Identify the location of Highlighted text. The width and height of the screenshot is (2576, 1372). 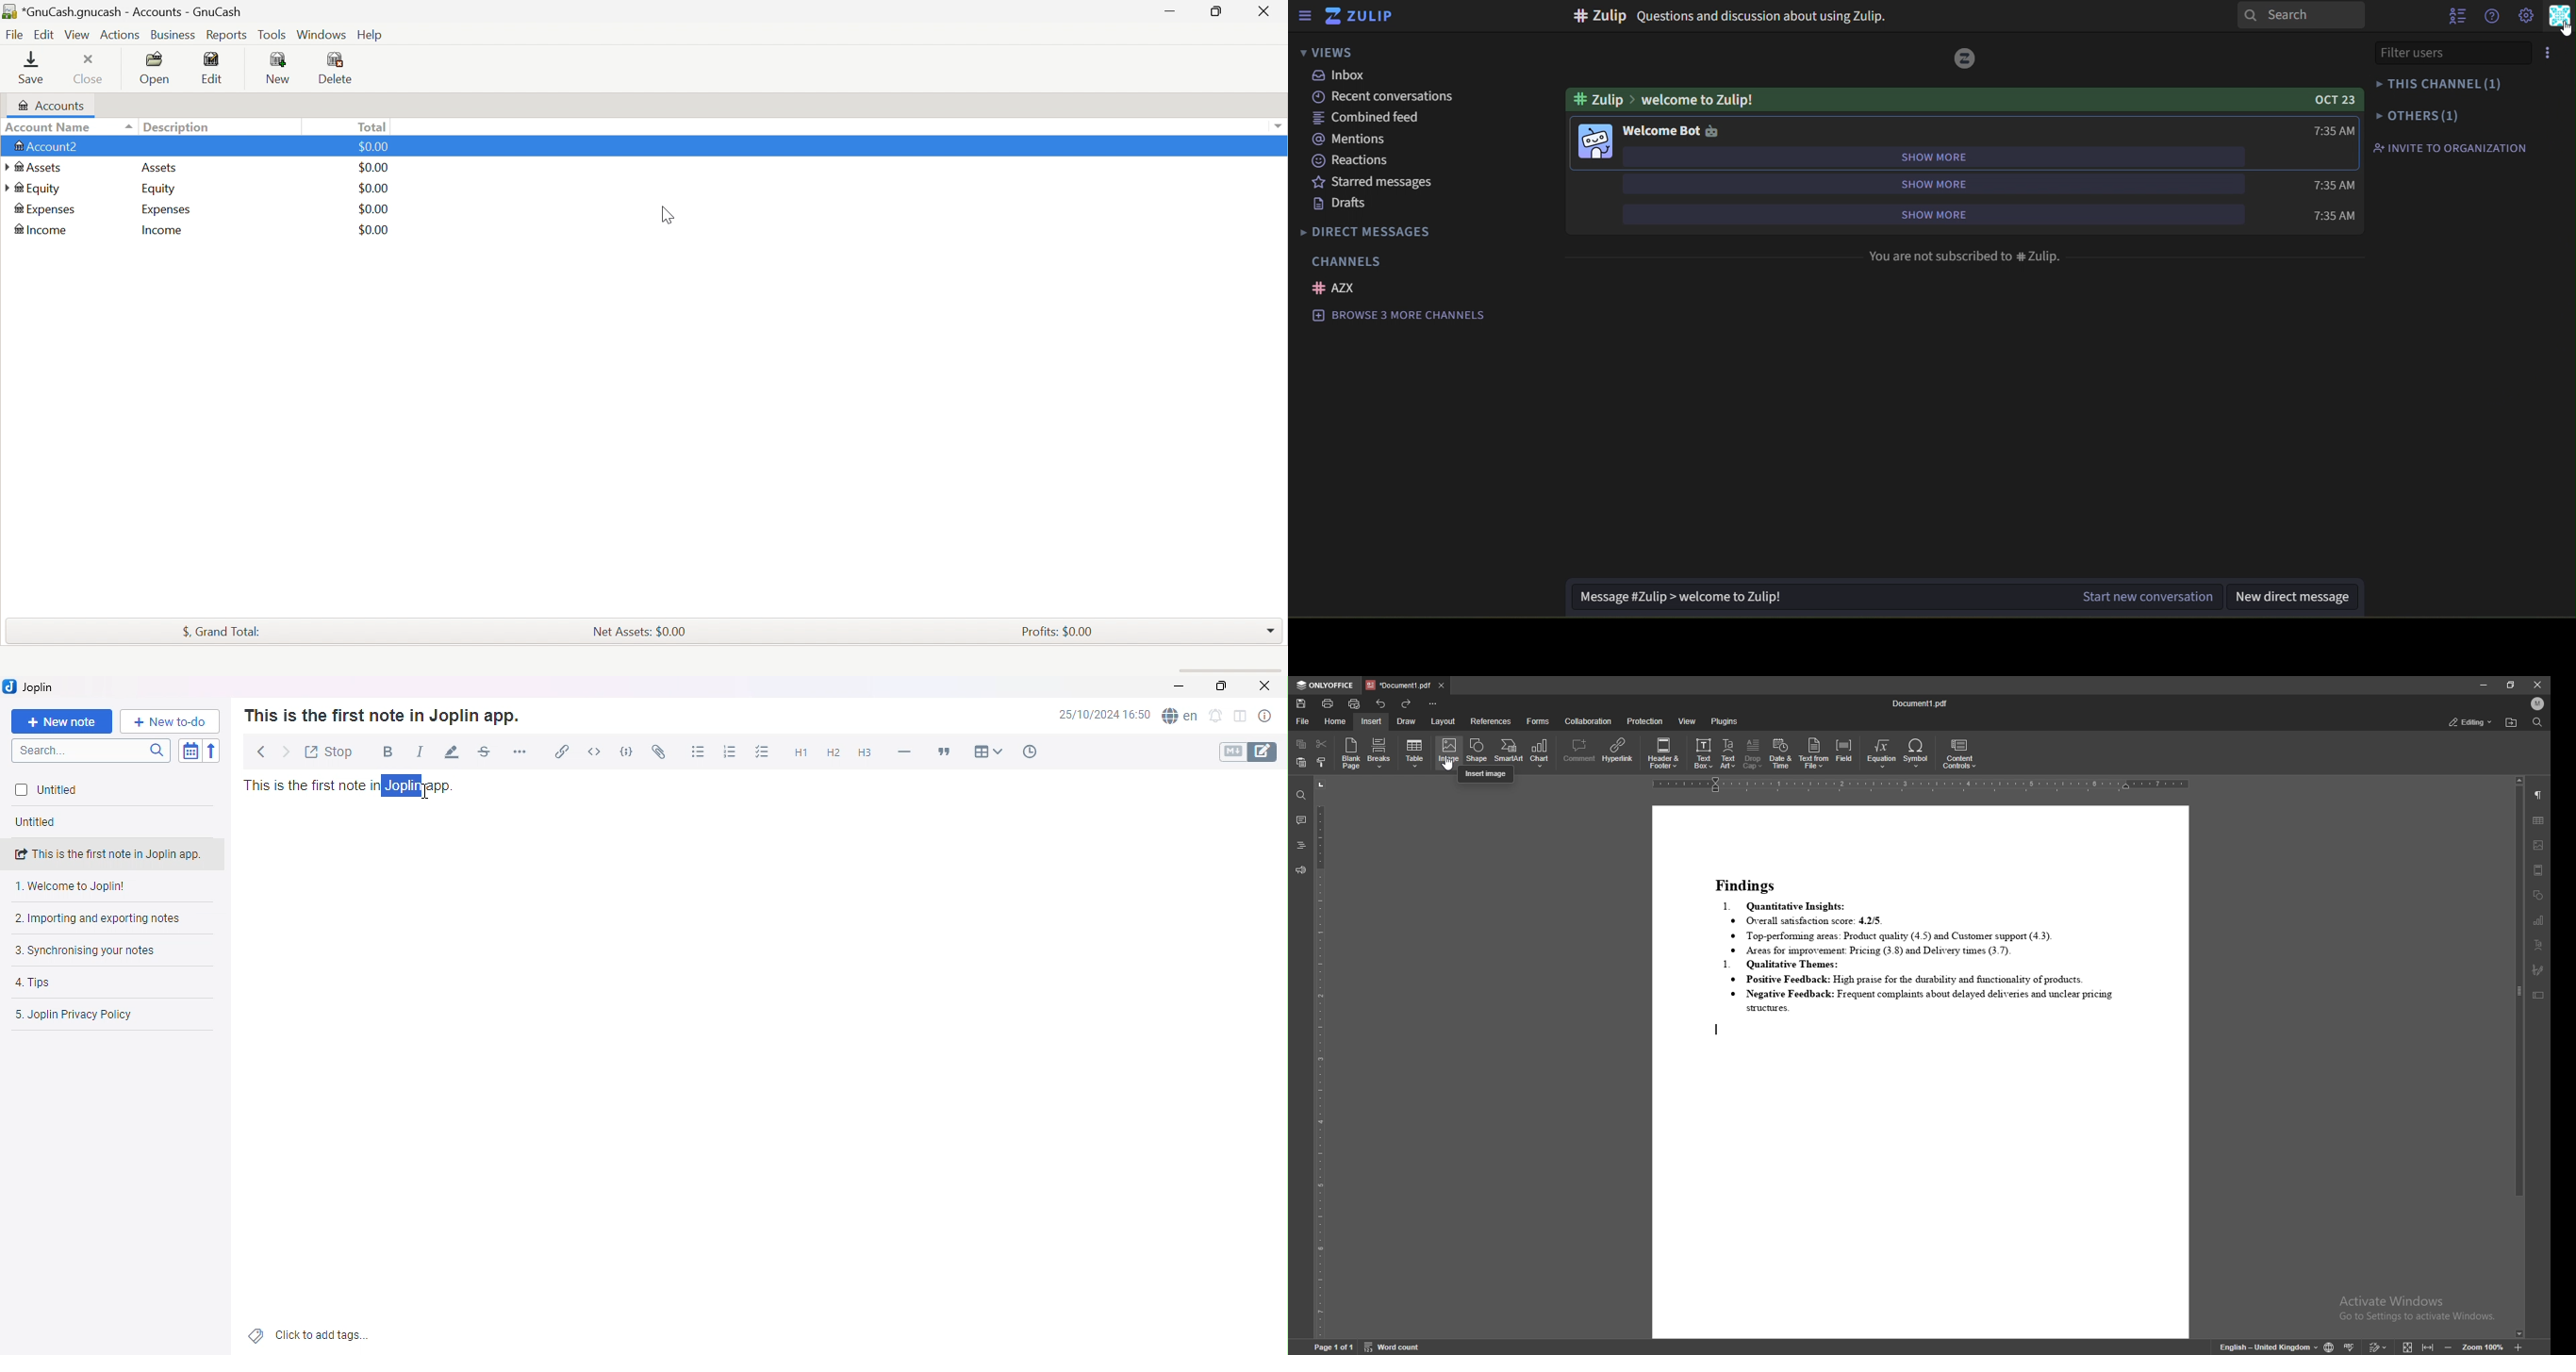
(405, 785).